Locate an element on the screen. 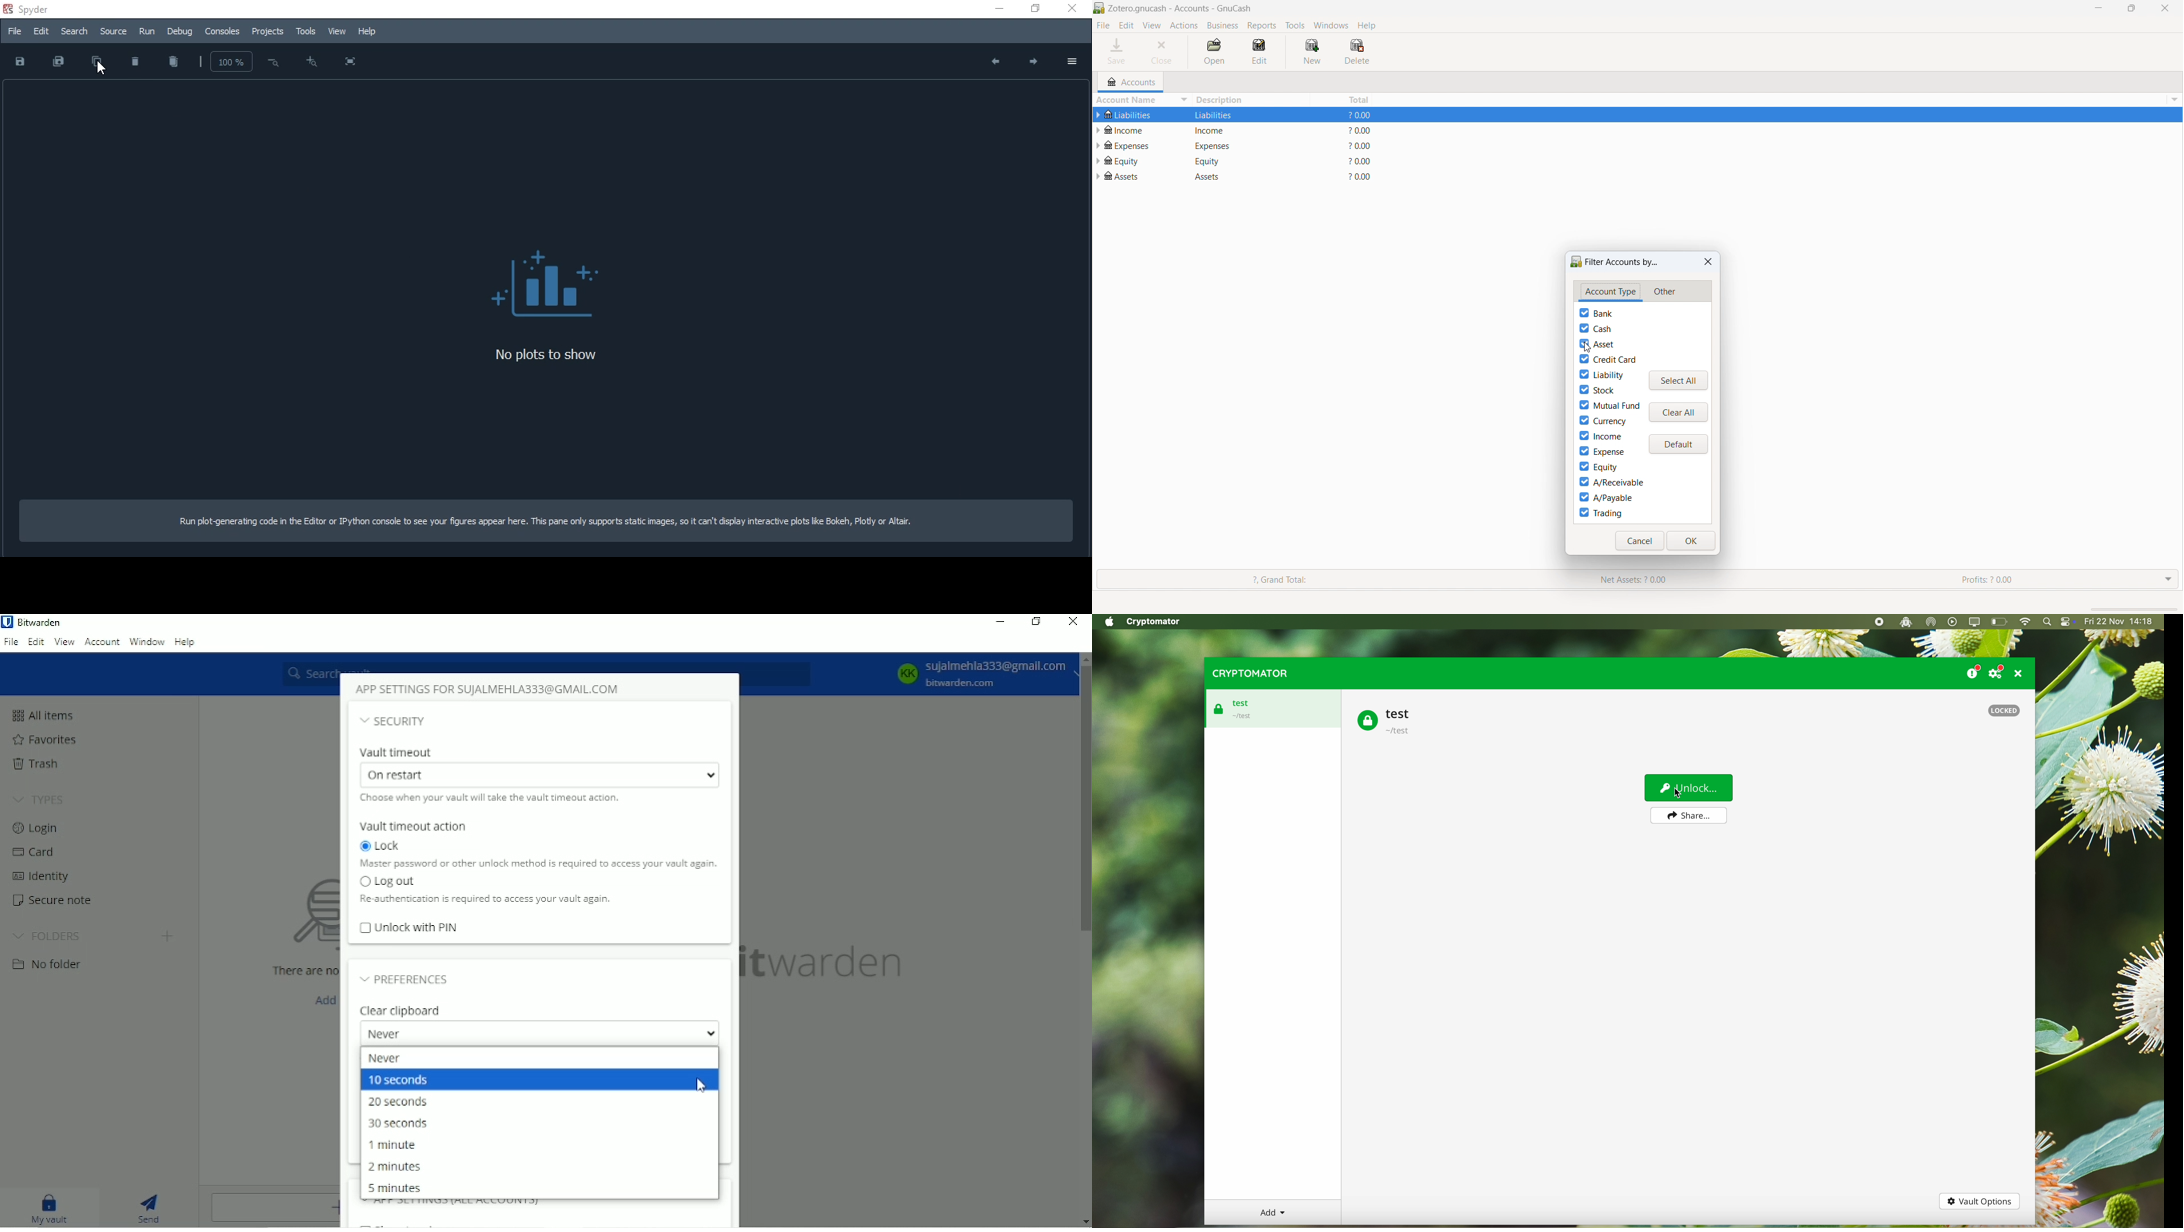  Folders is located at coordinates (49, 935).